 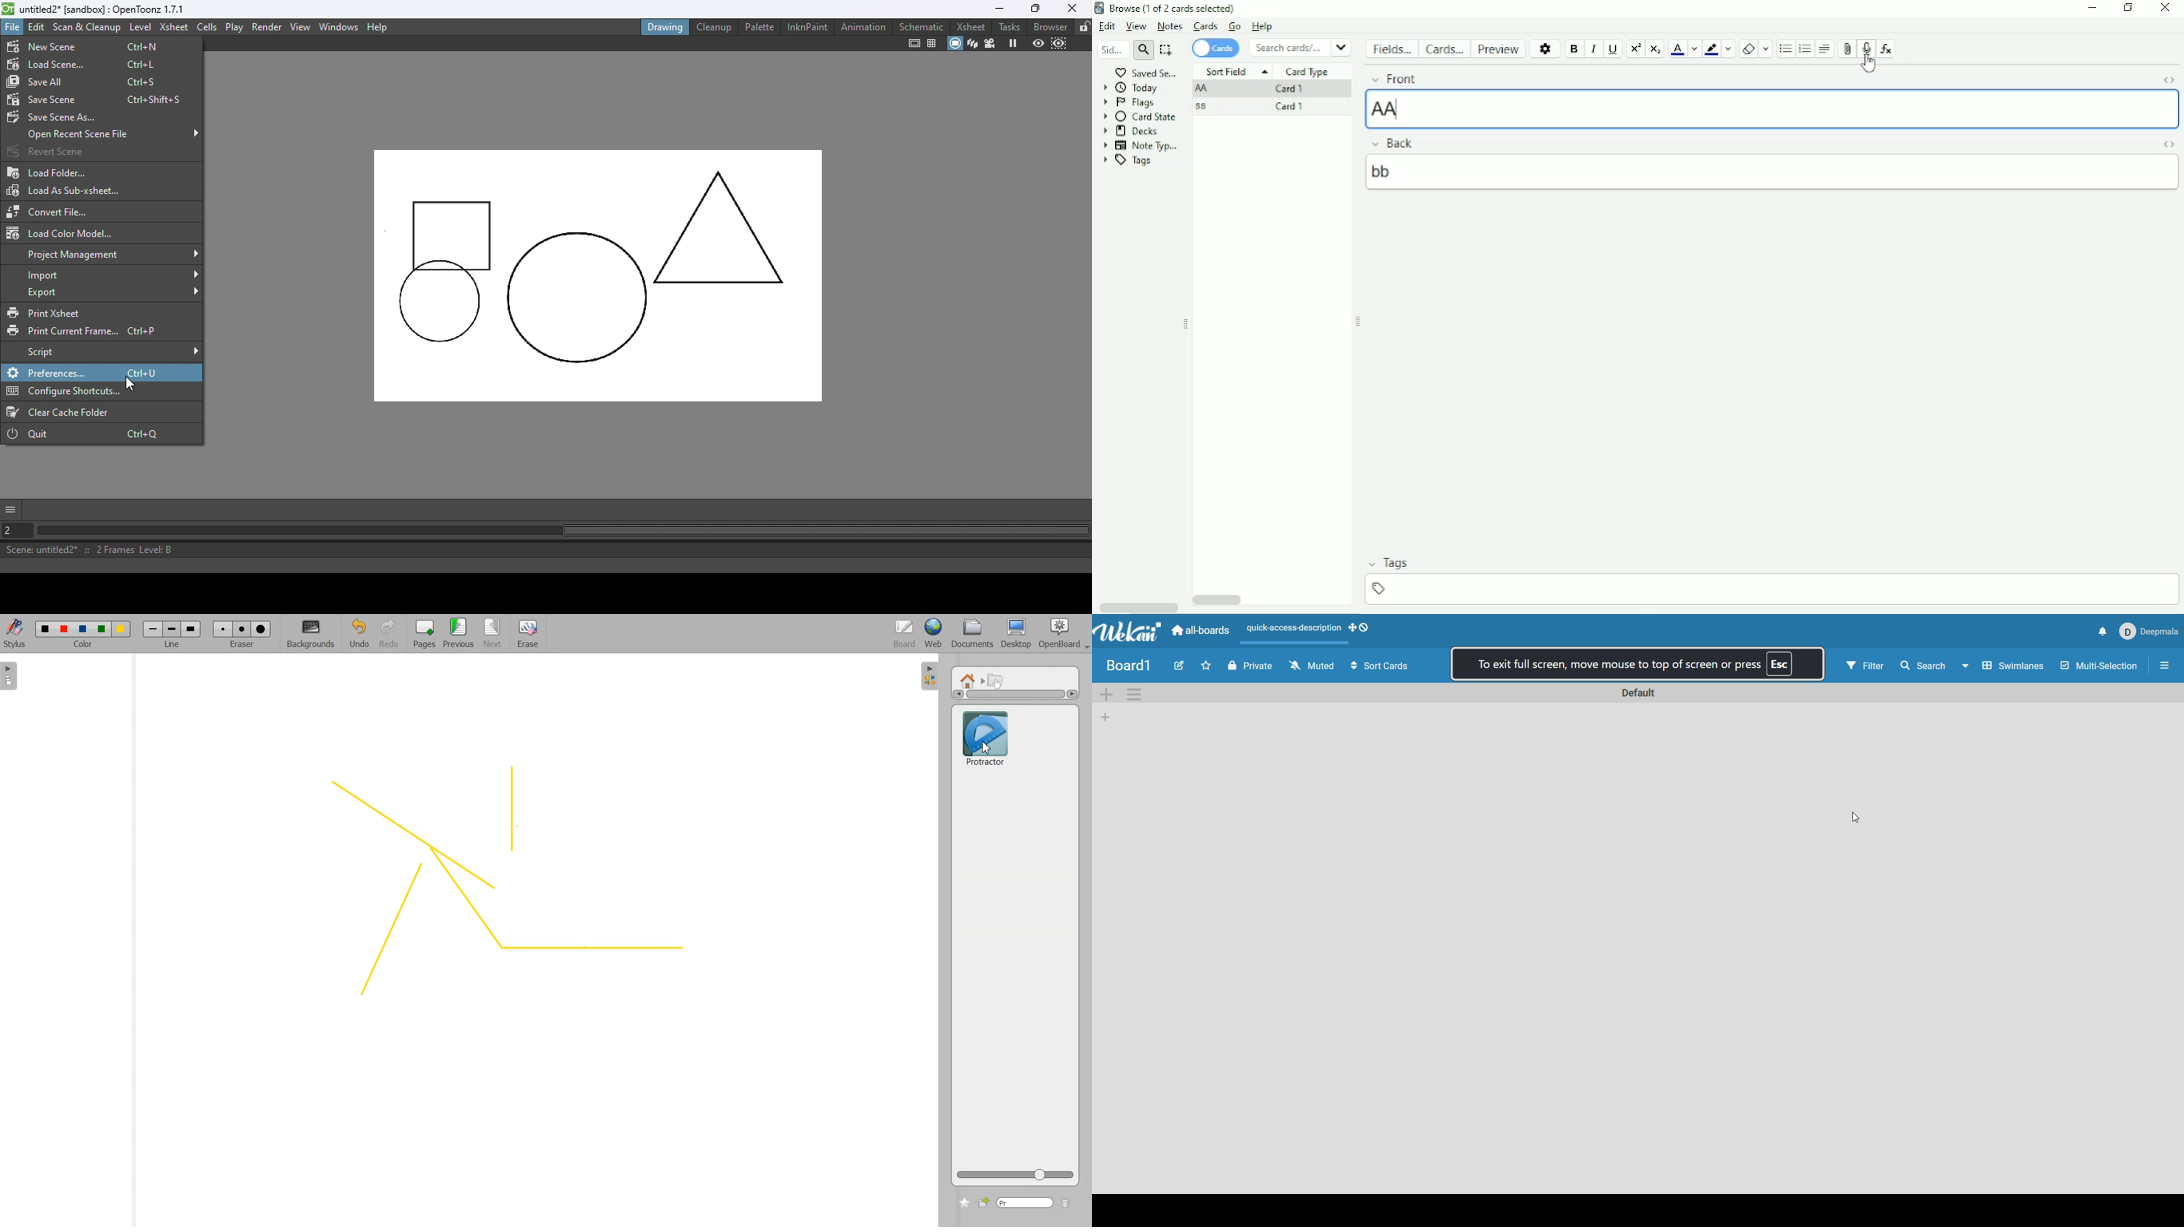 What do you see at coordinates (1107, 27) in the screenshot?
I see `Edit` at bounding box center [1107, 27].